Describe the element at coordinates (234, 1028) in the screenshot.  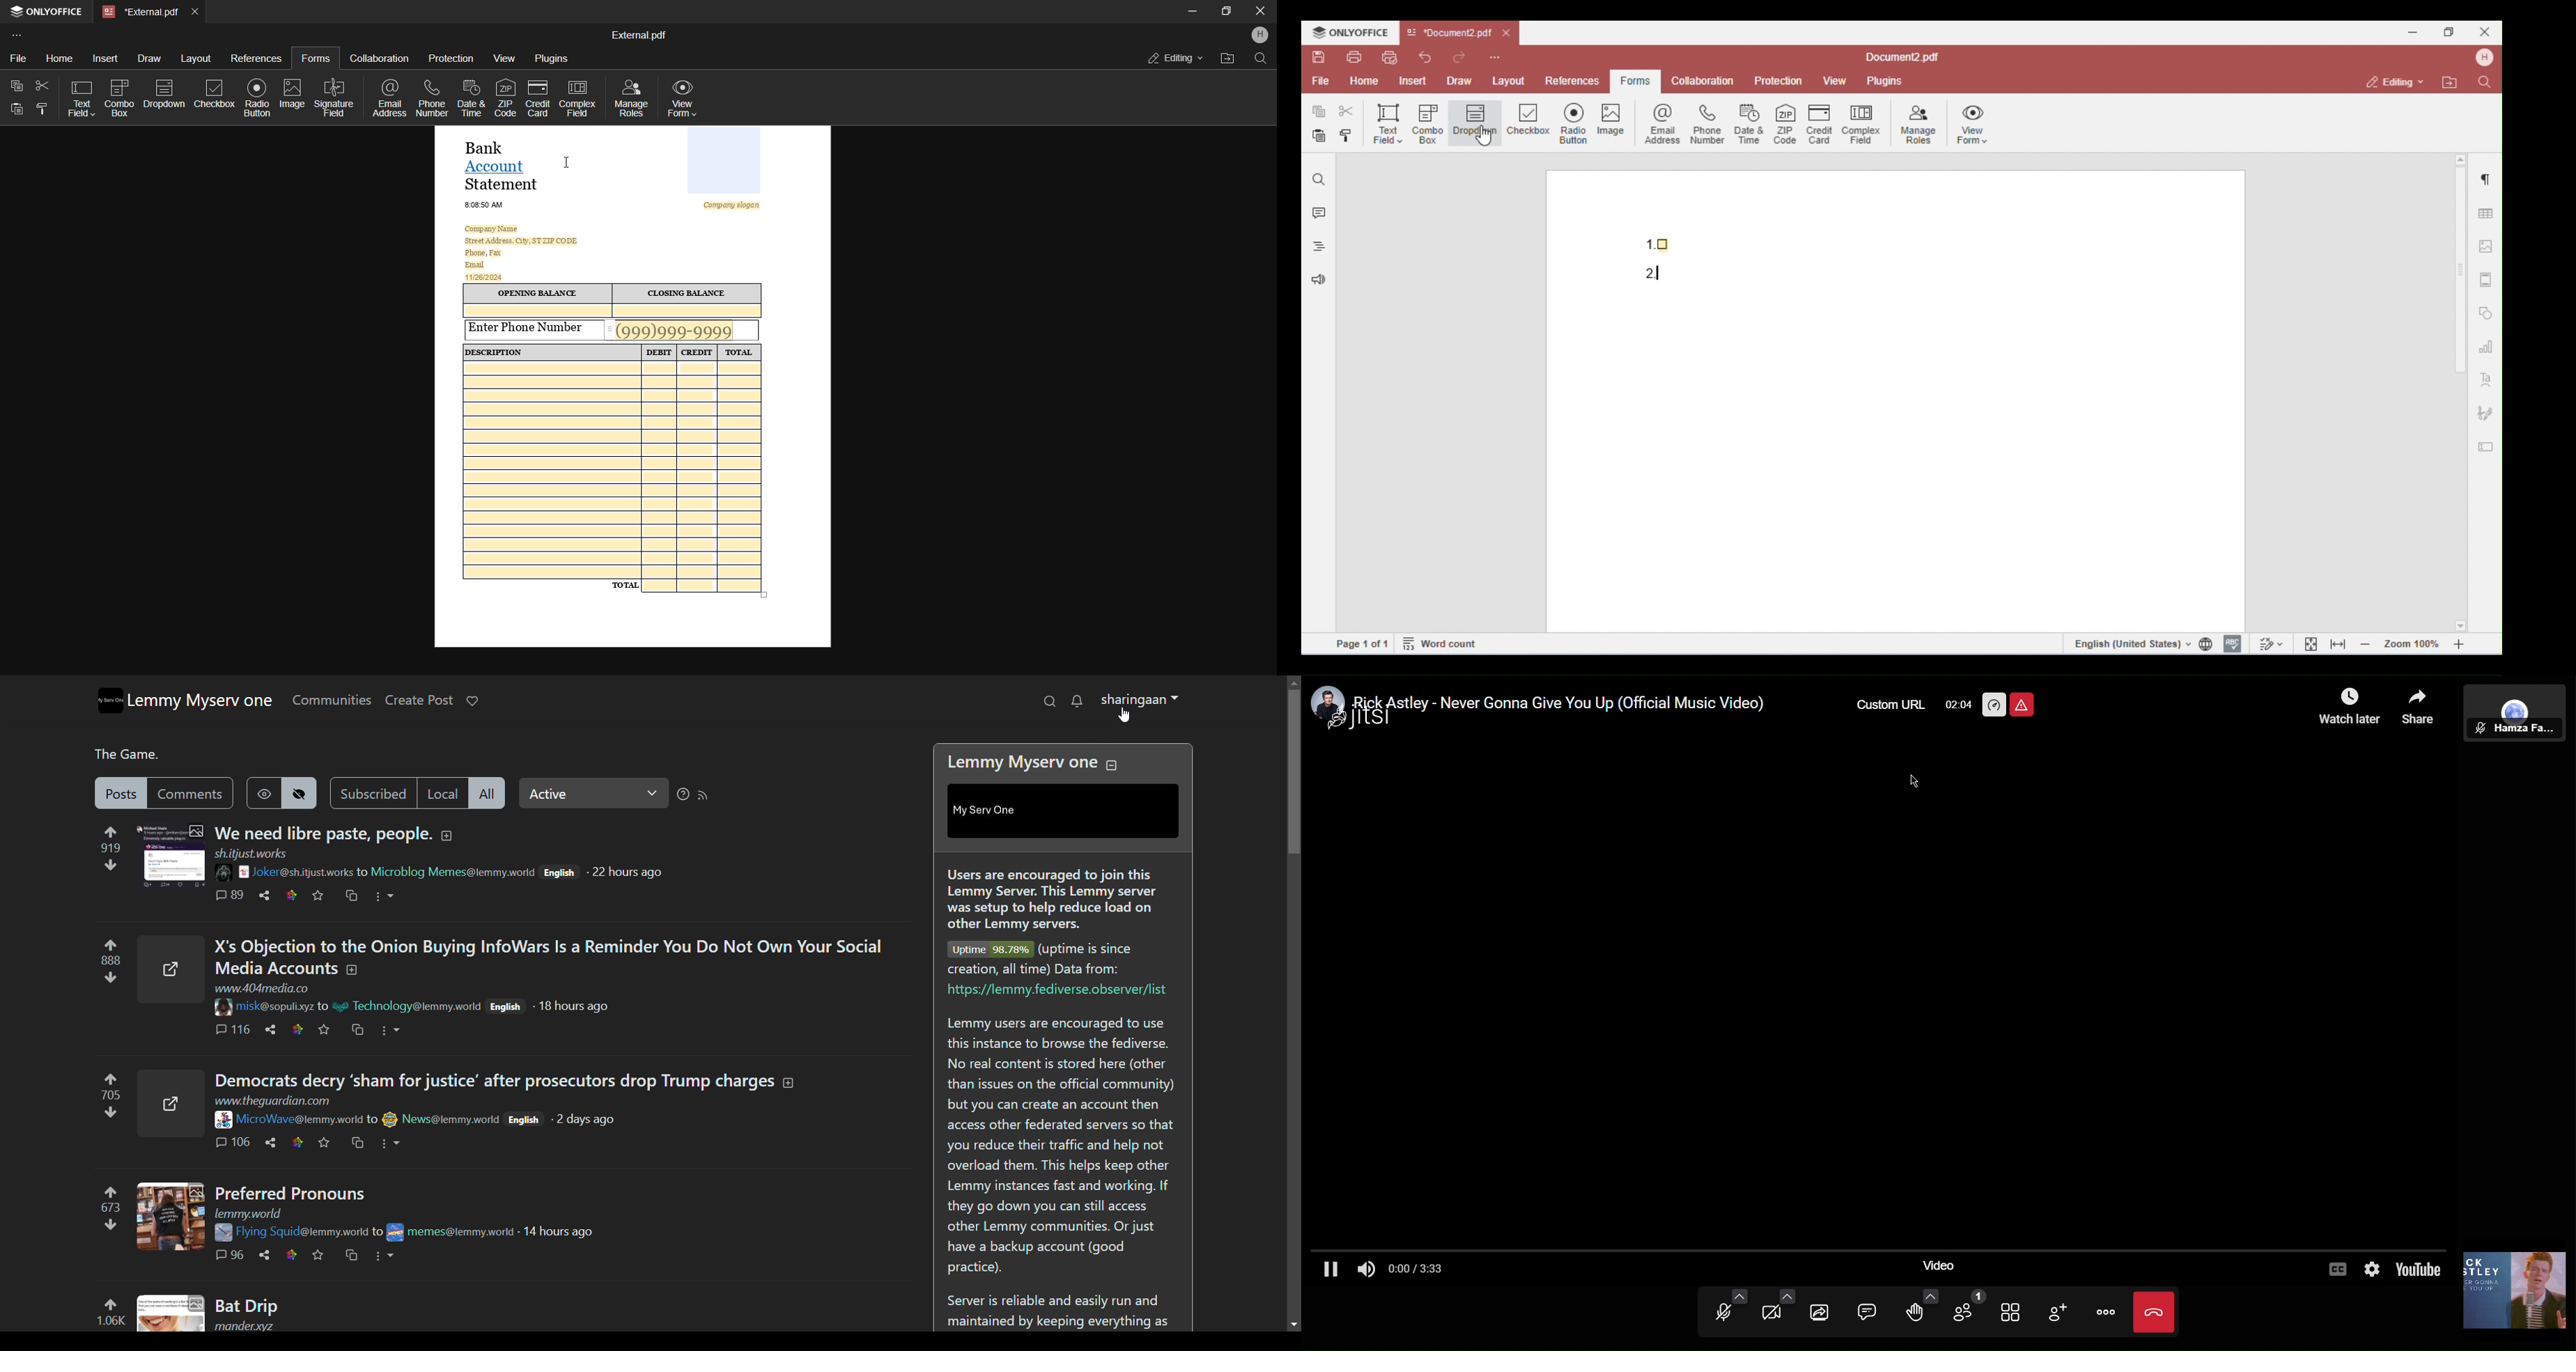
I see `116 comments` at that location.